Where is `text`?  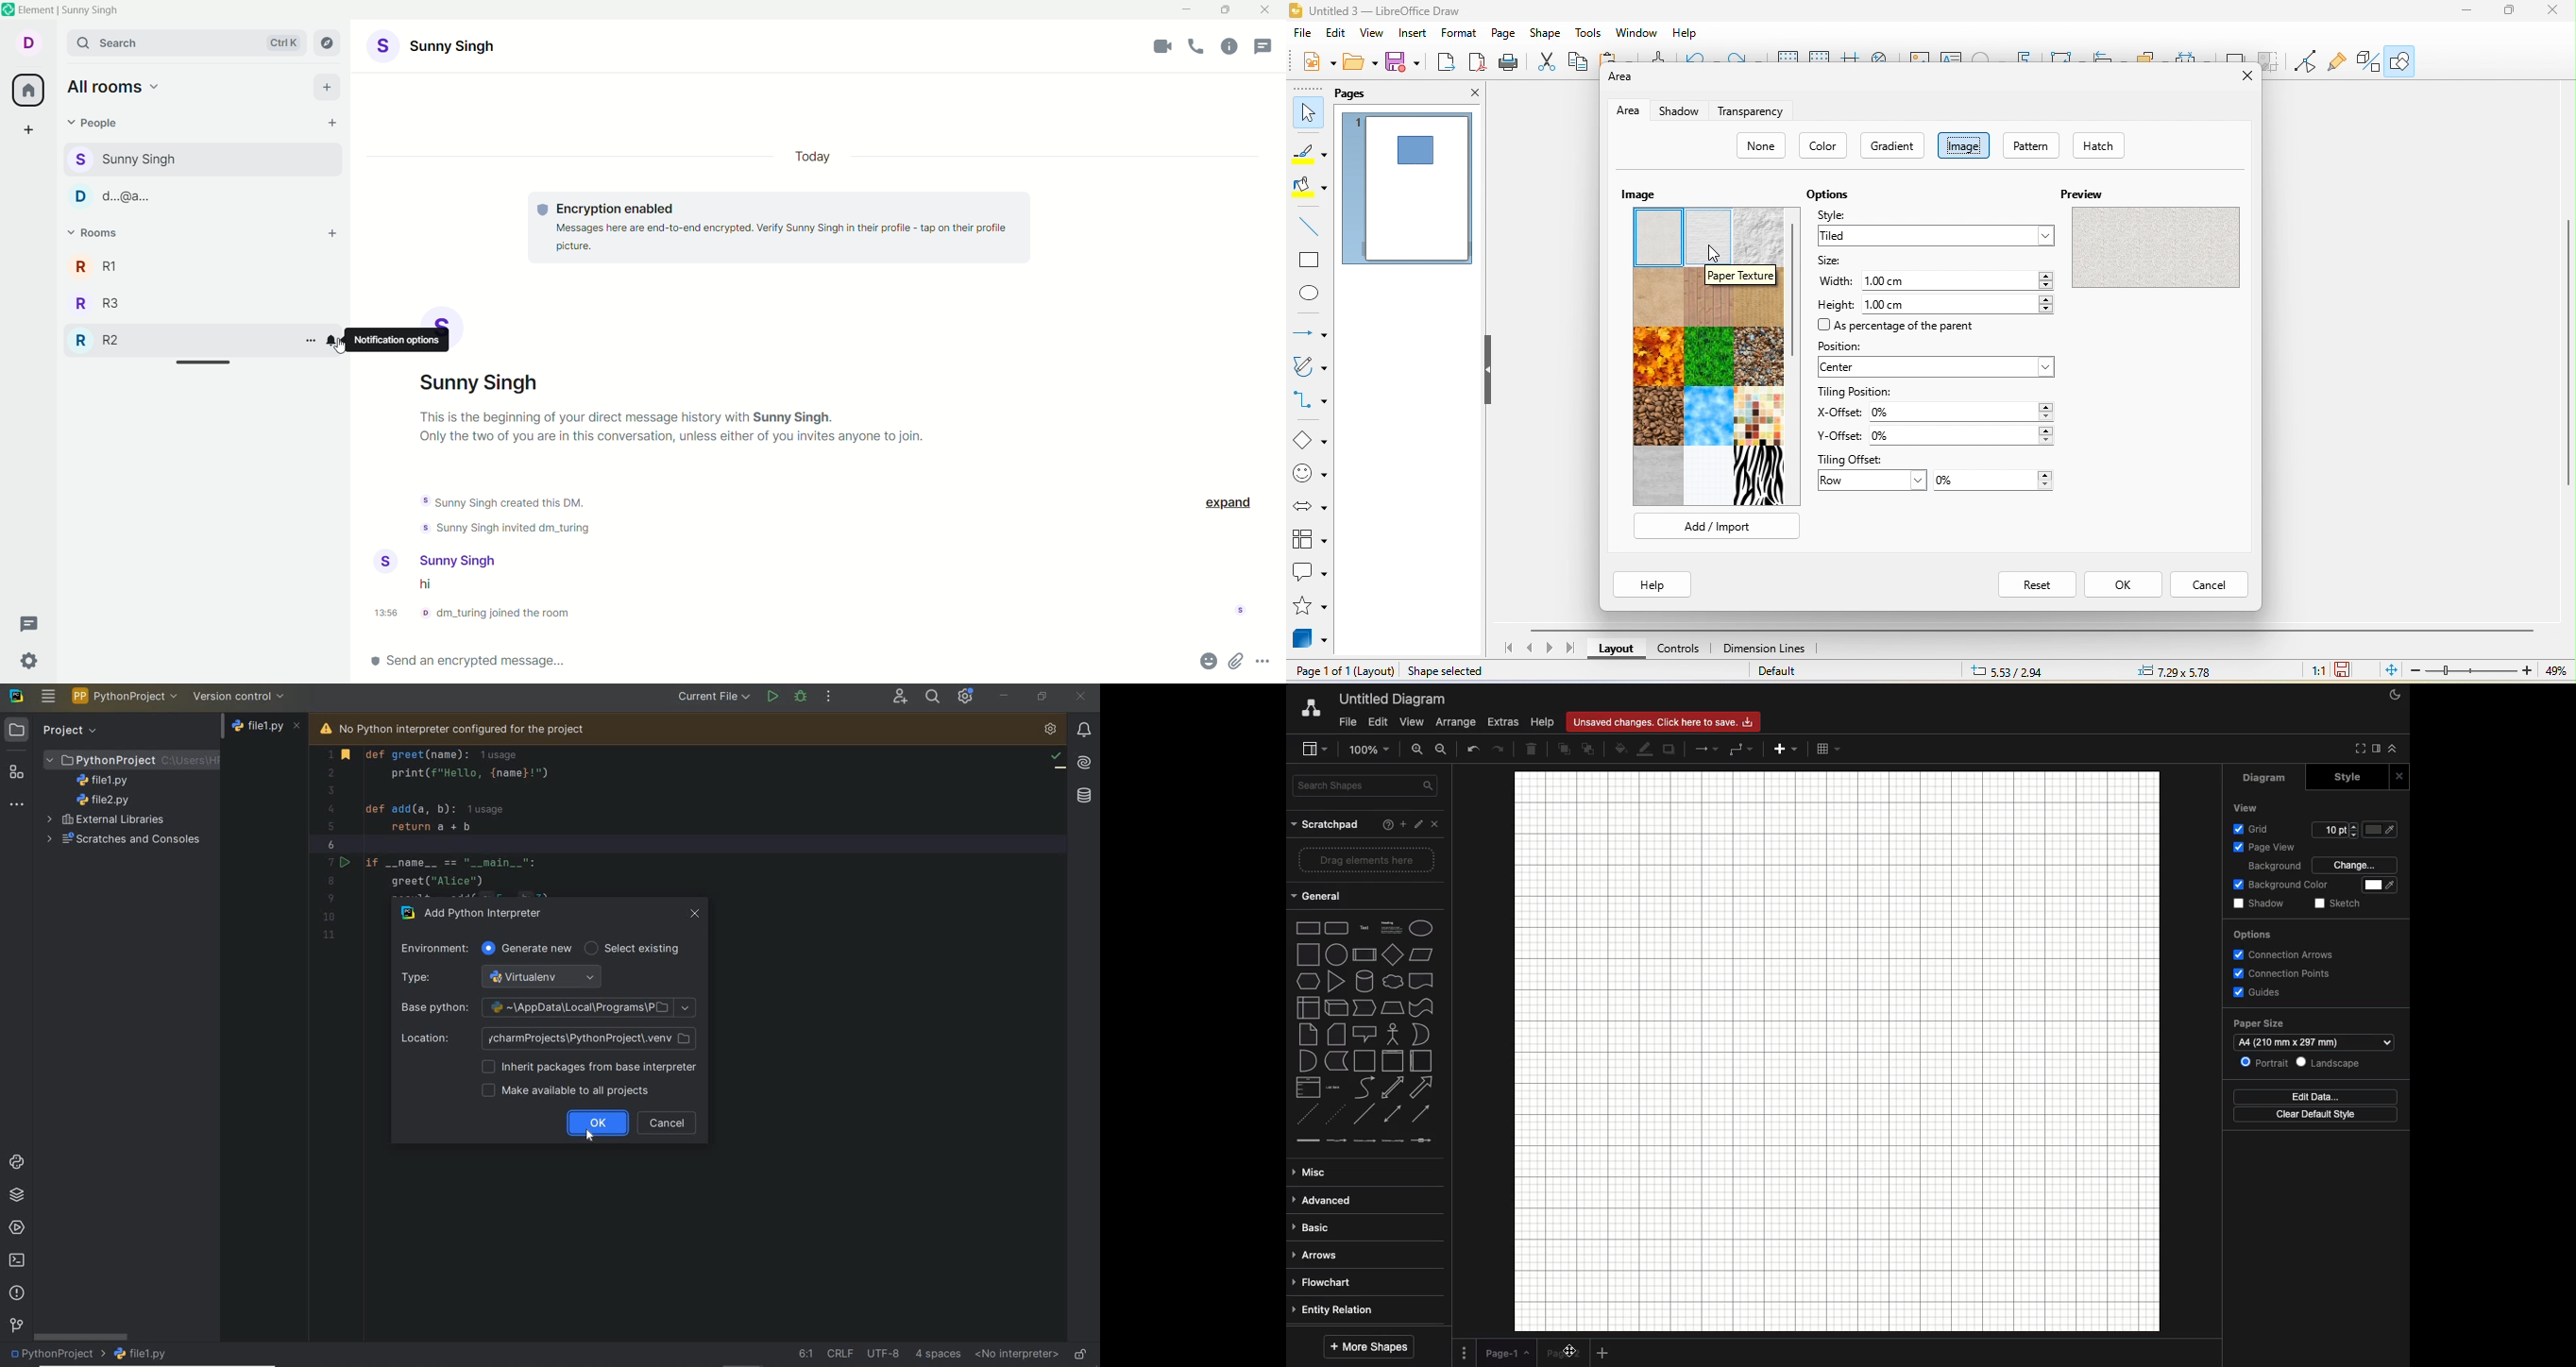
text is located at coordinates (782, 230).